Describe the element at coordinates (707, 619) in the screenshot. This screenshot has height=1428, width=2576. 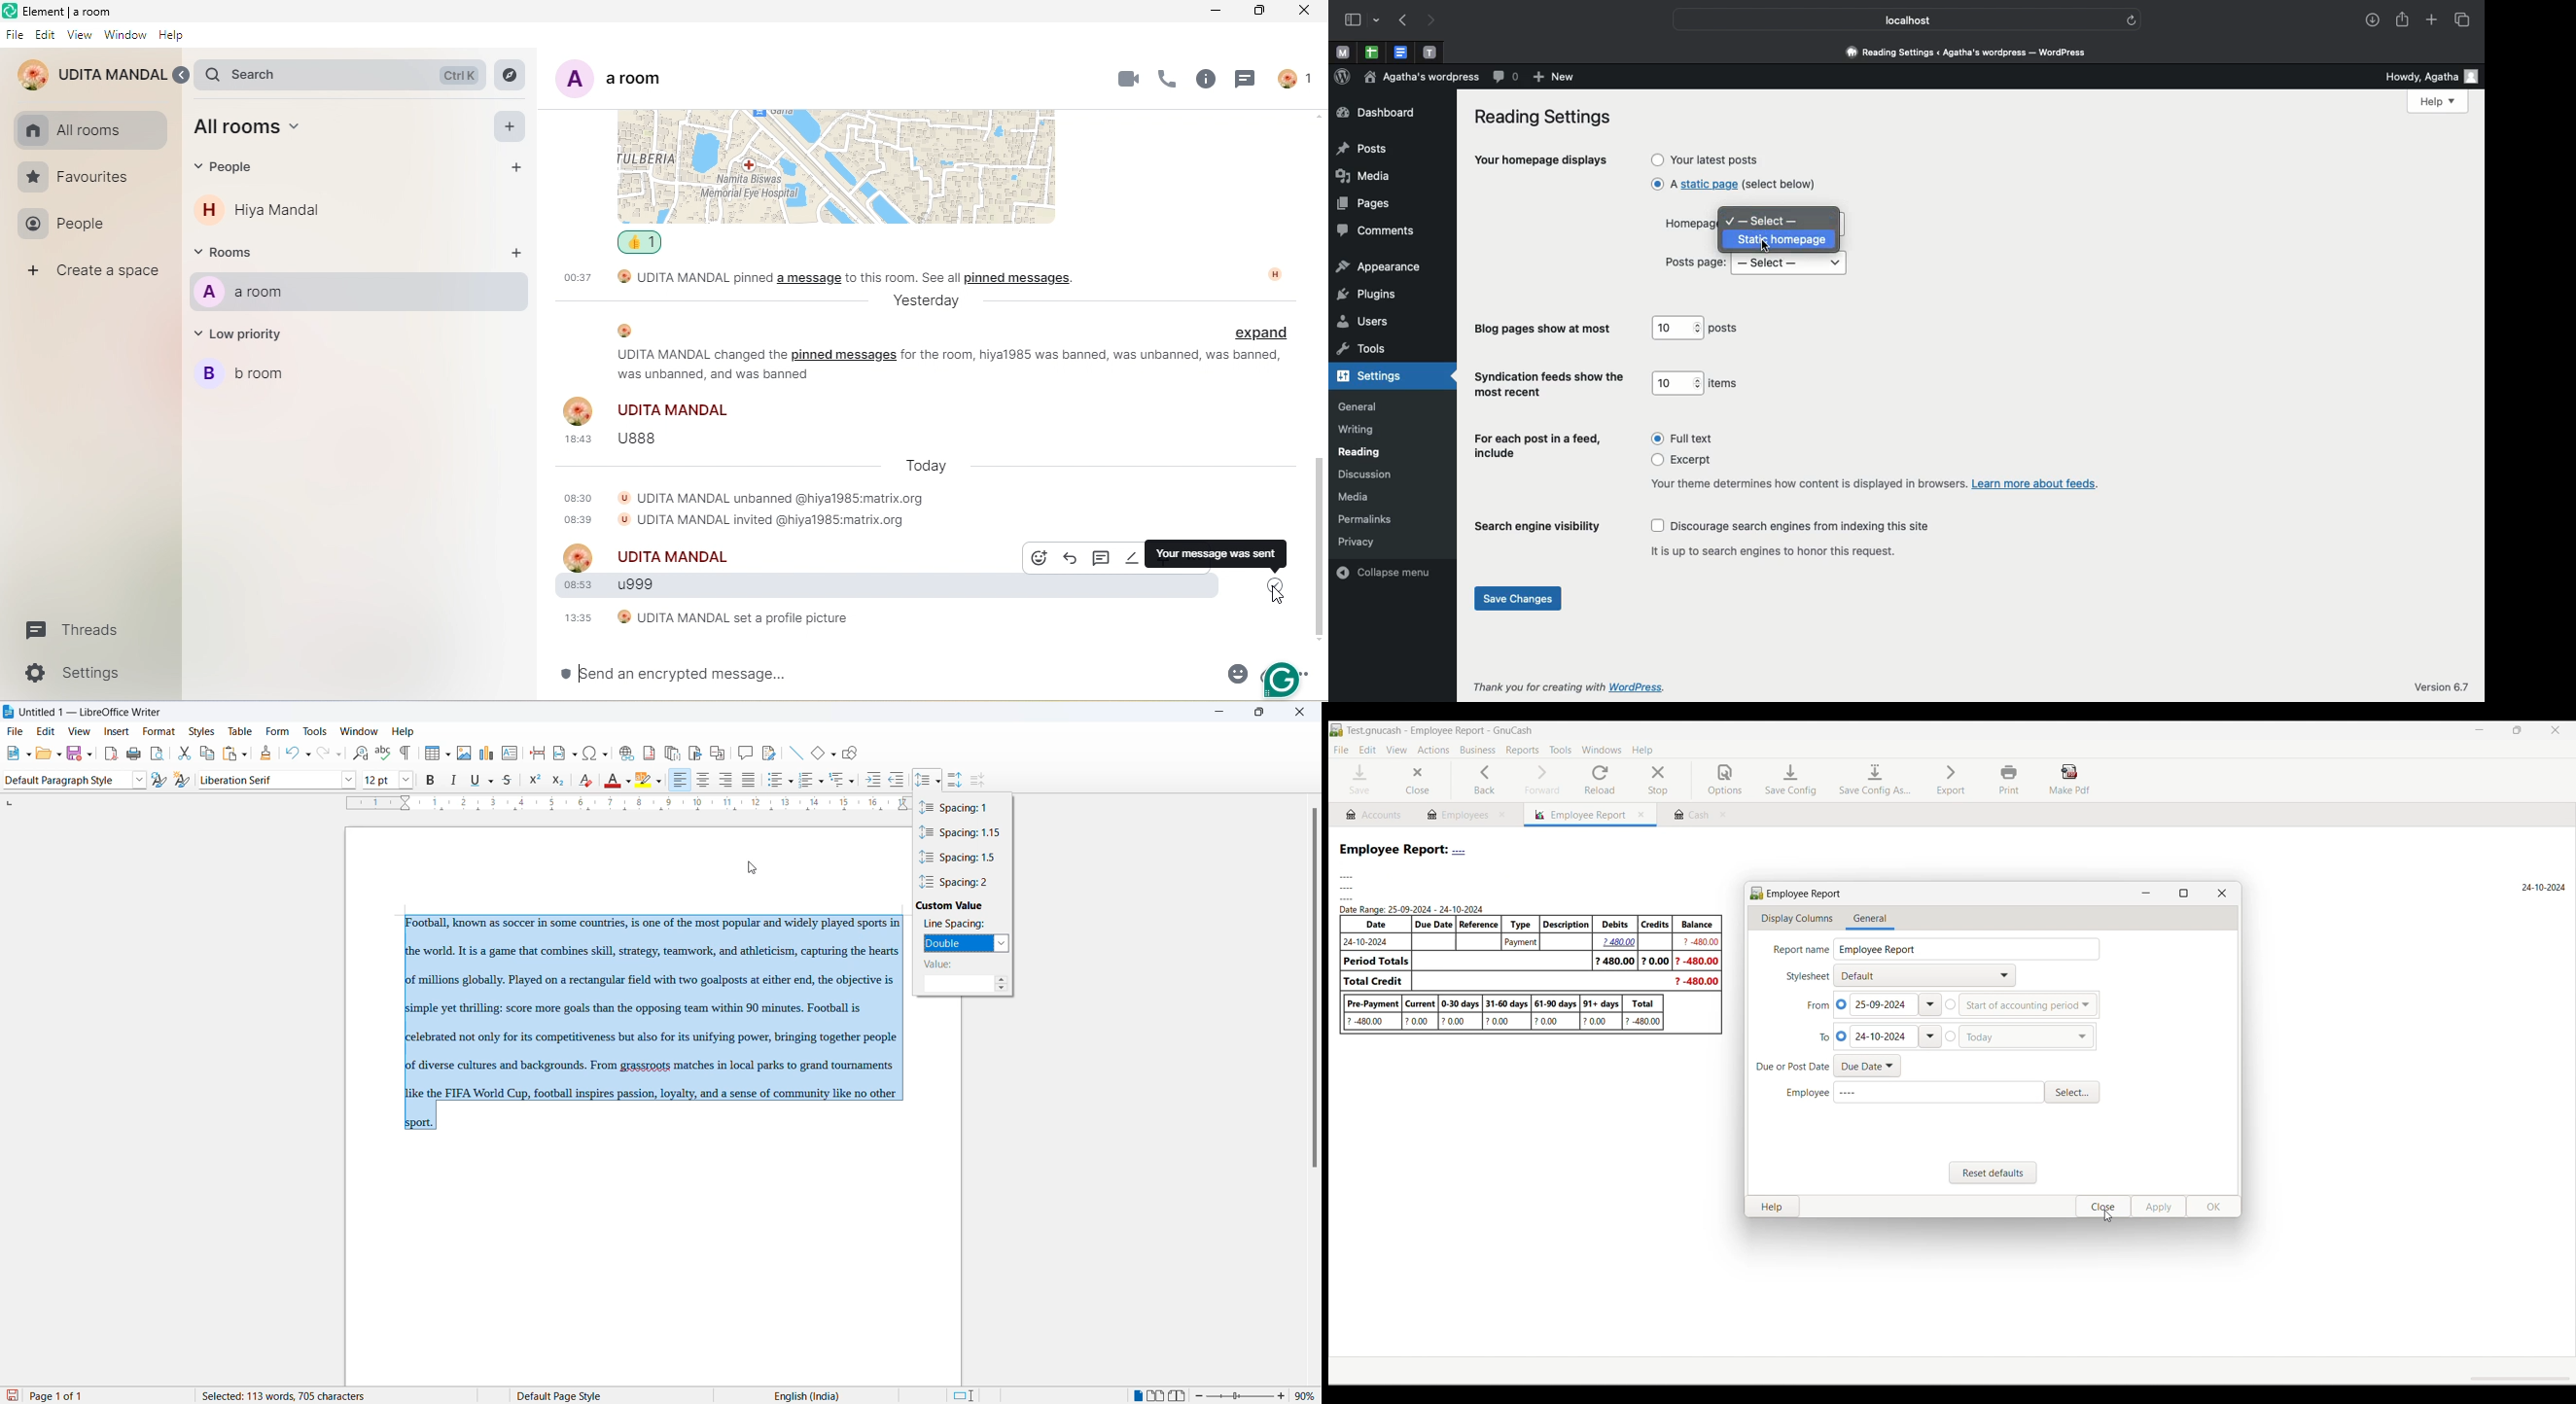
I see ` UDITA MANDAL set a profile picture` at that location.